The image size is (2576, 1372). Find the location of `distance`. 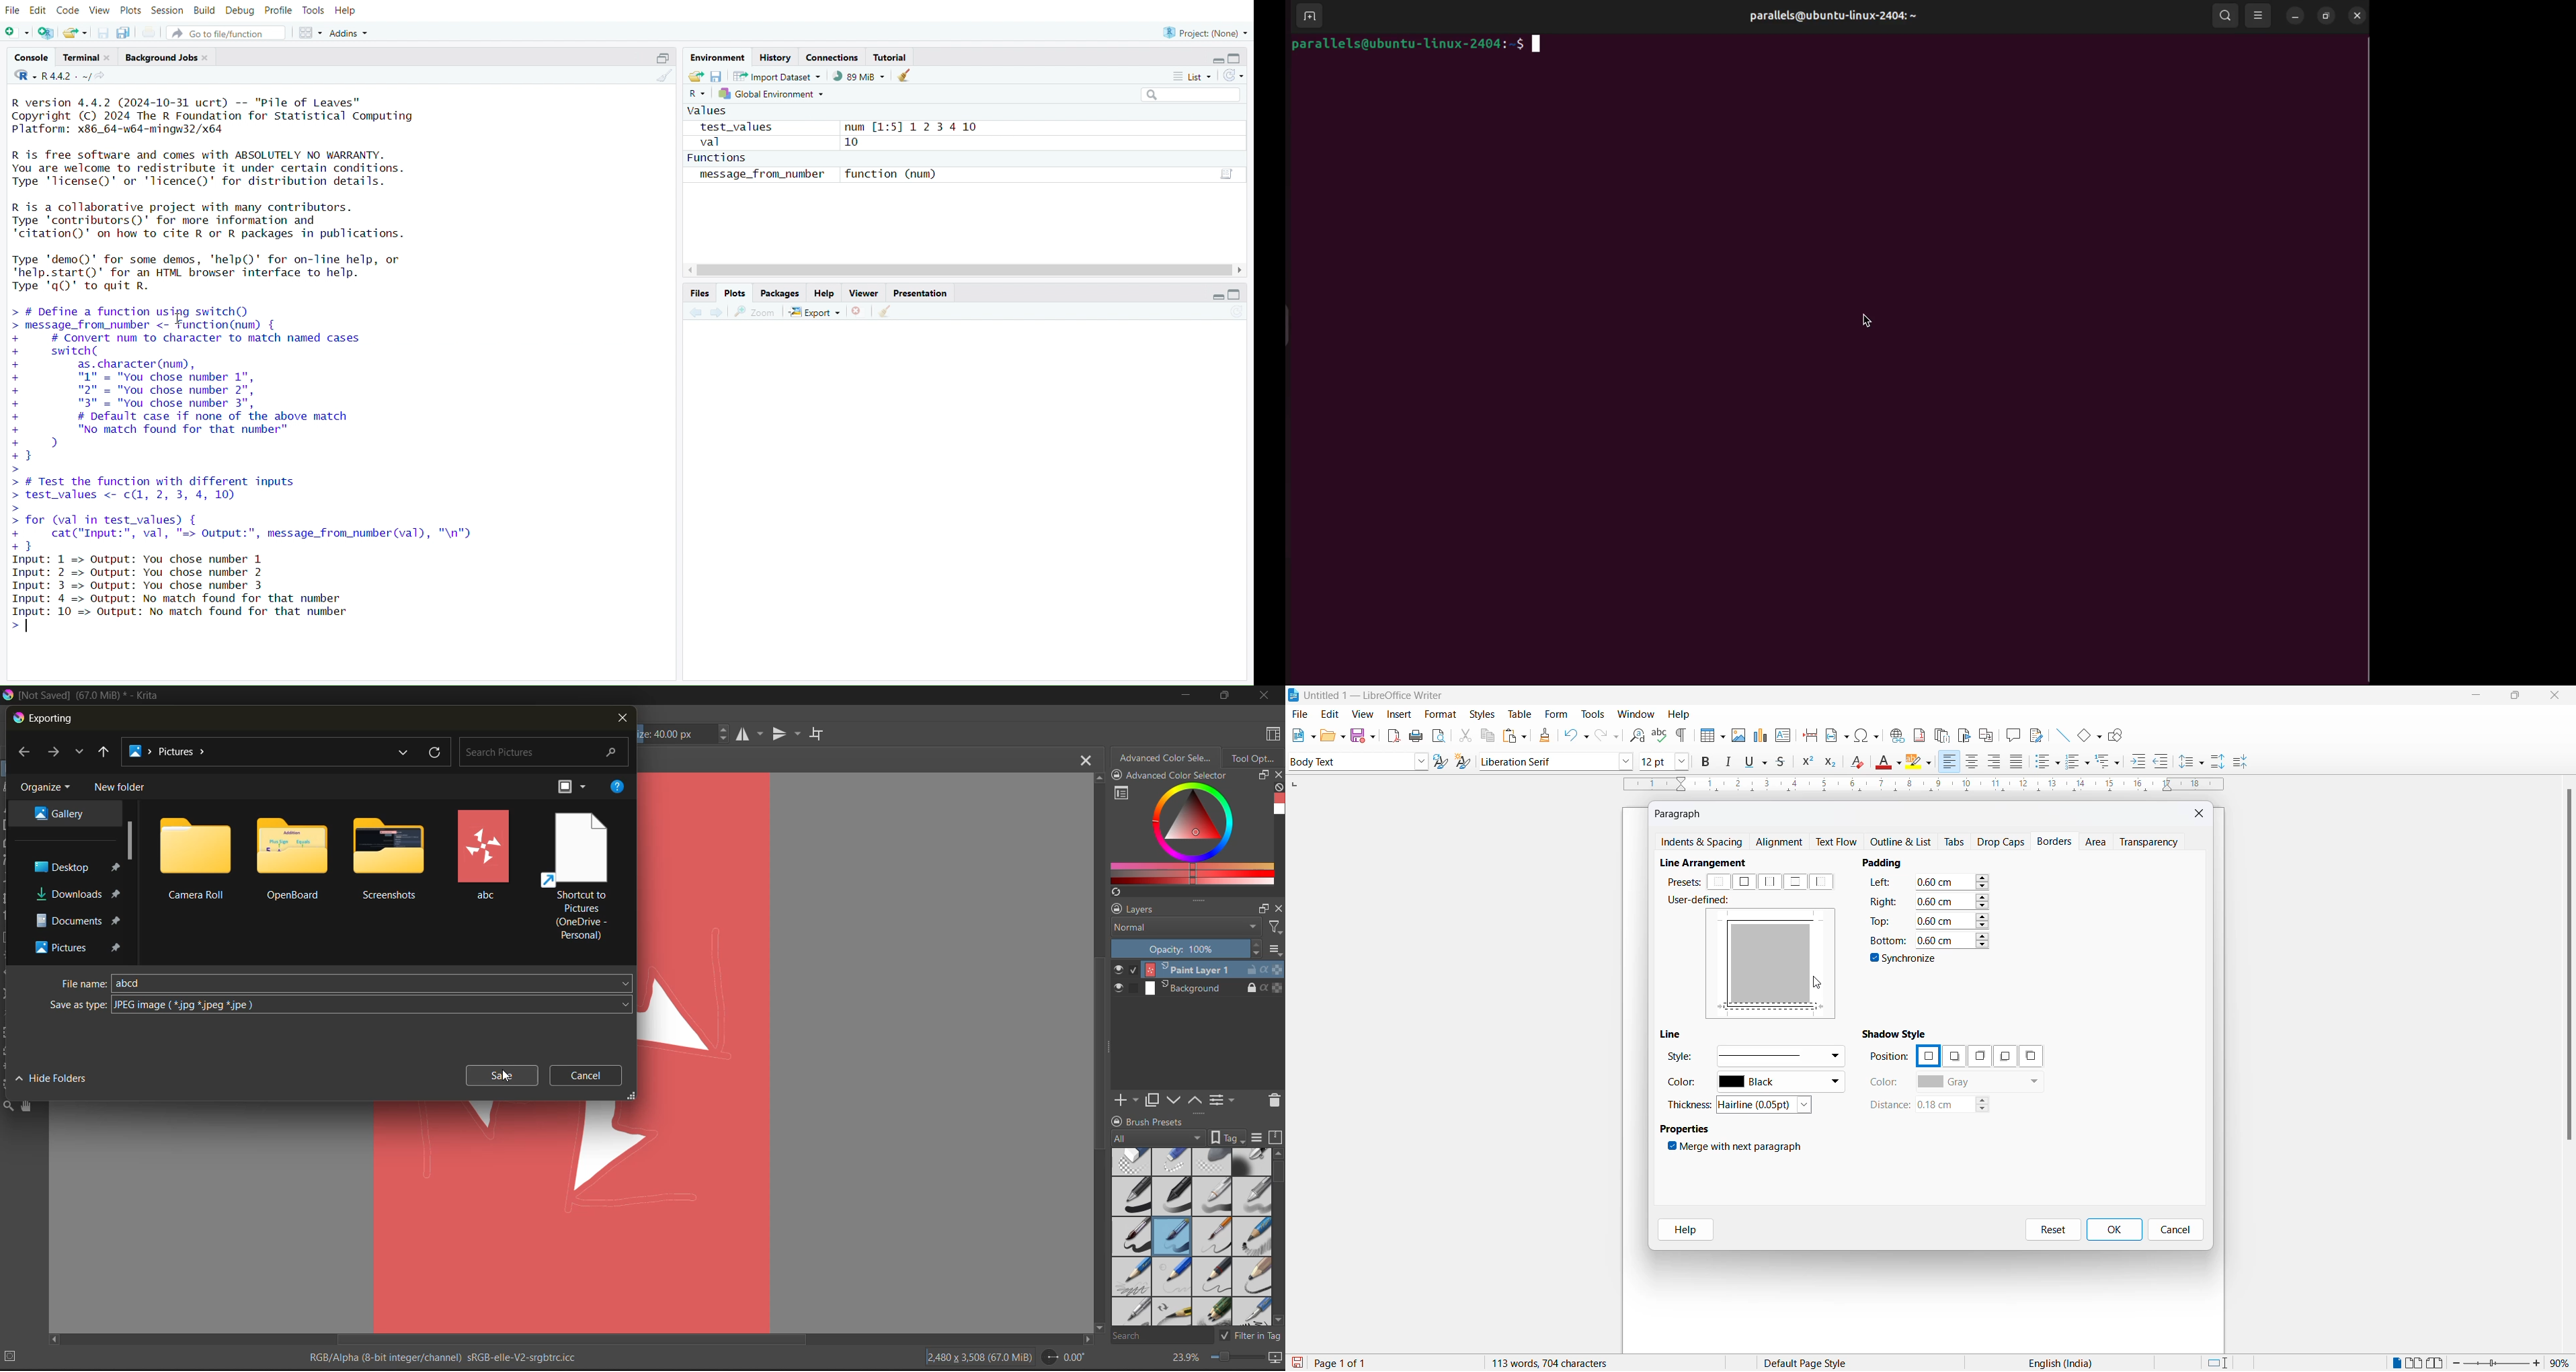

distance is located at coordinates (1888, 1106).